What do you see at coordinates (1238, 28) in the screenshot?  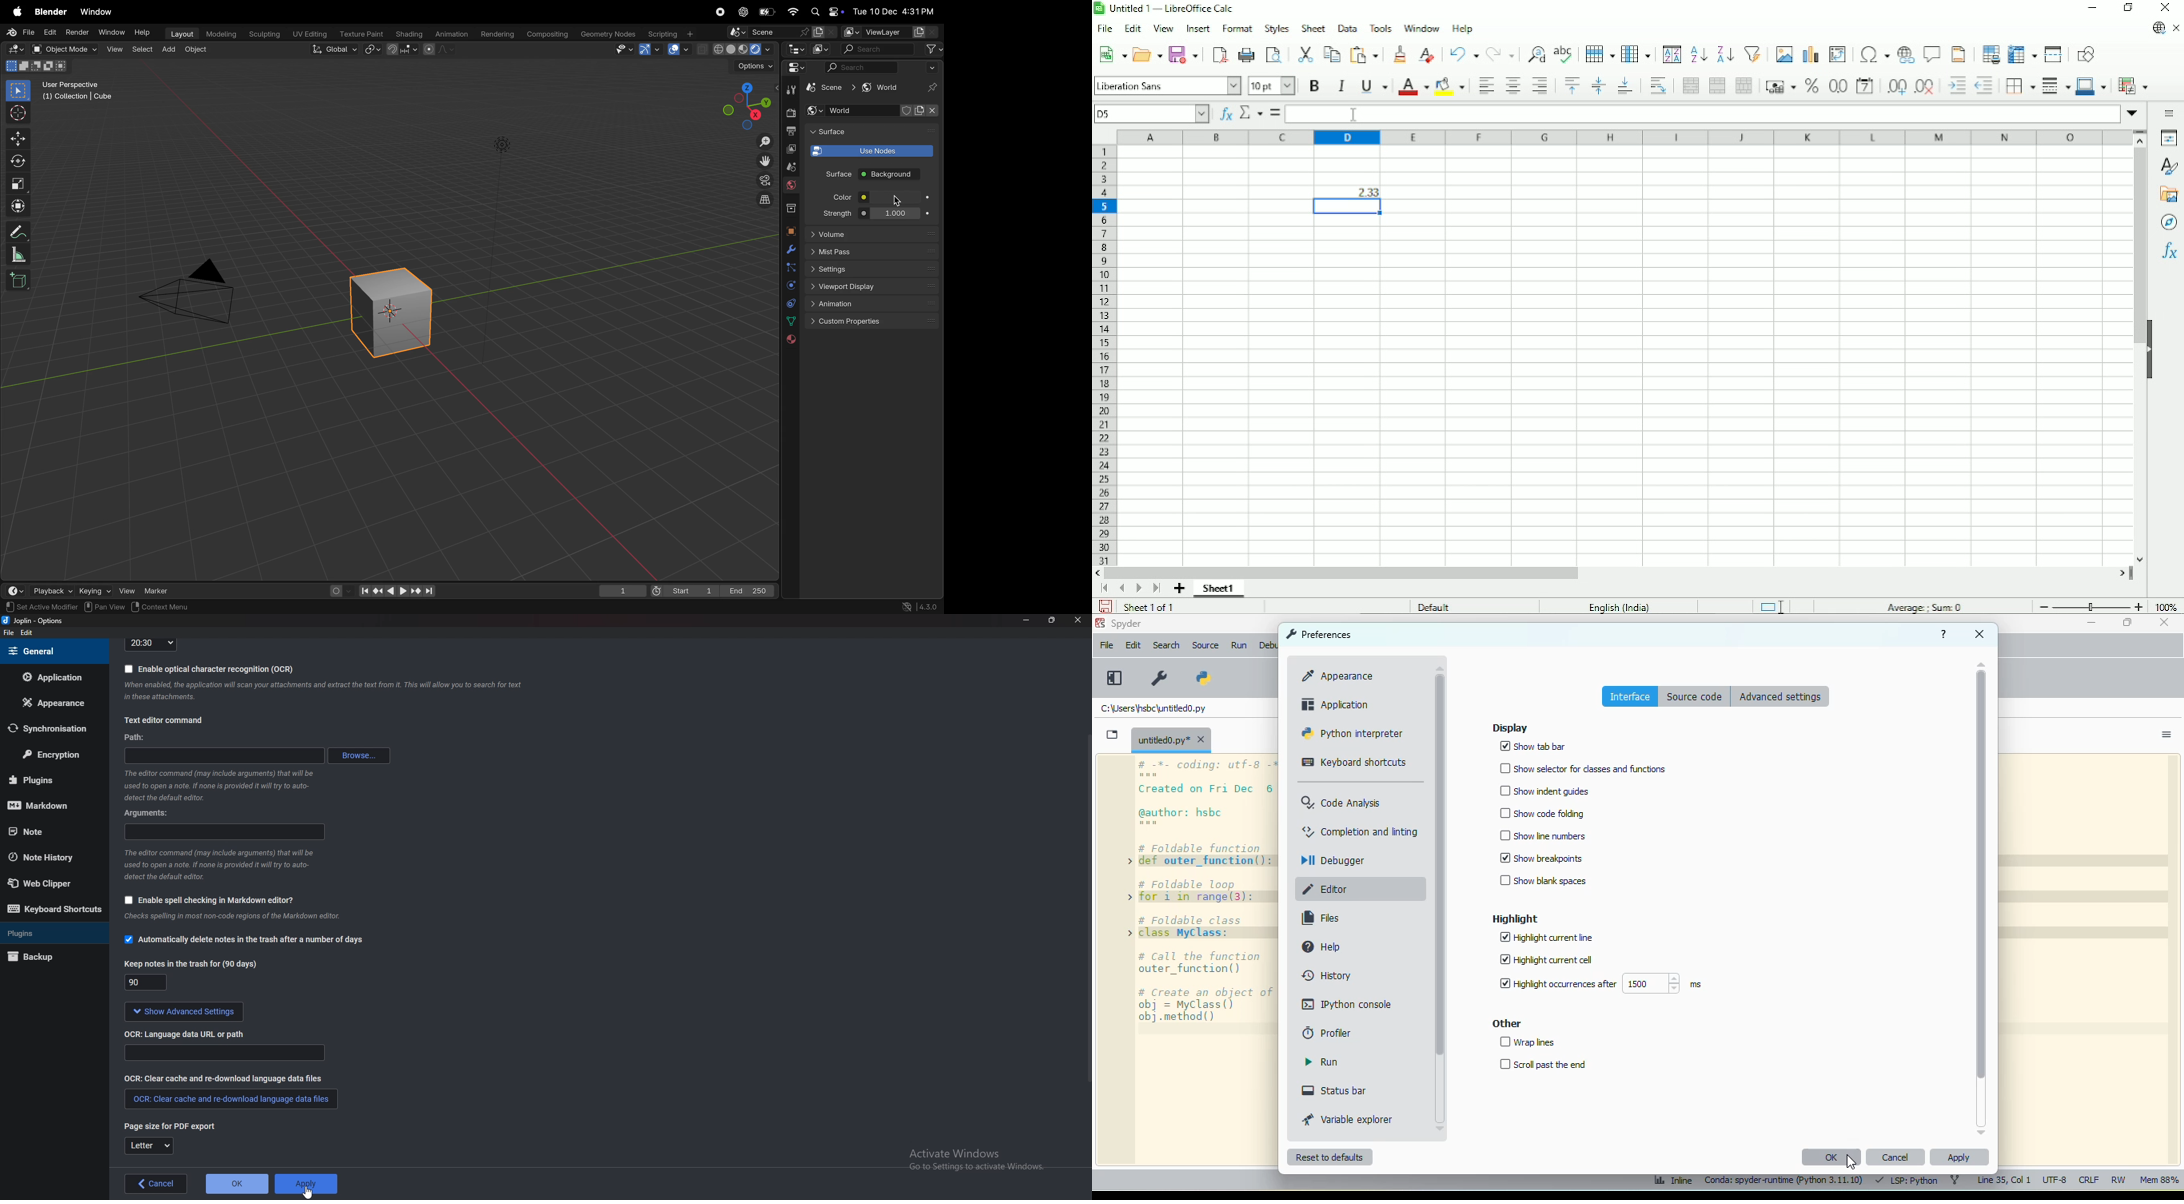 I see `Format` at bounding box center [1238, 28].